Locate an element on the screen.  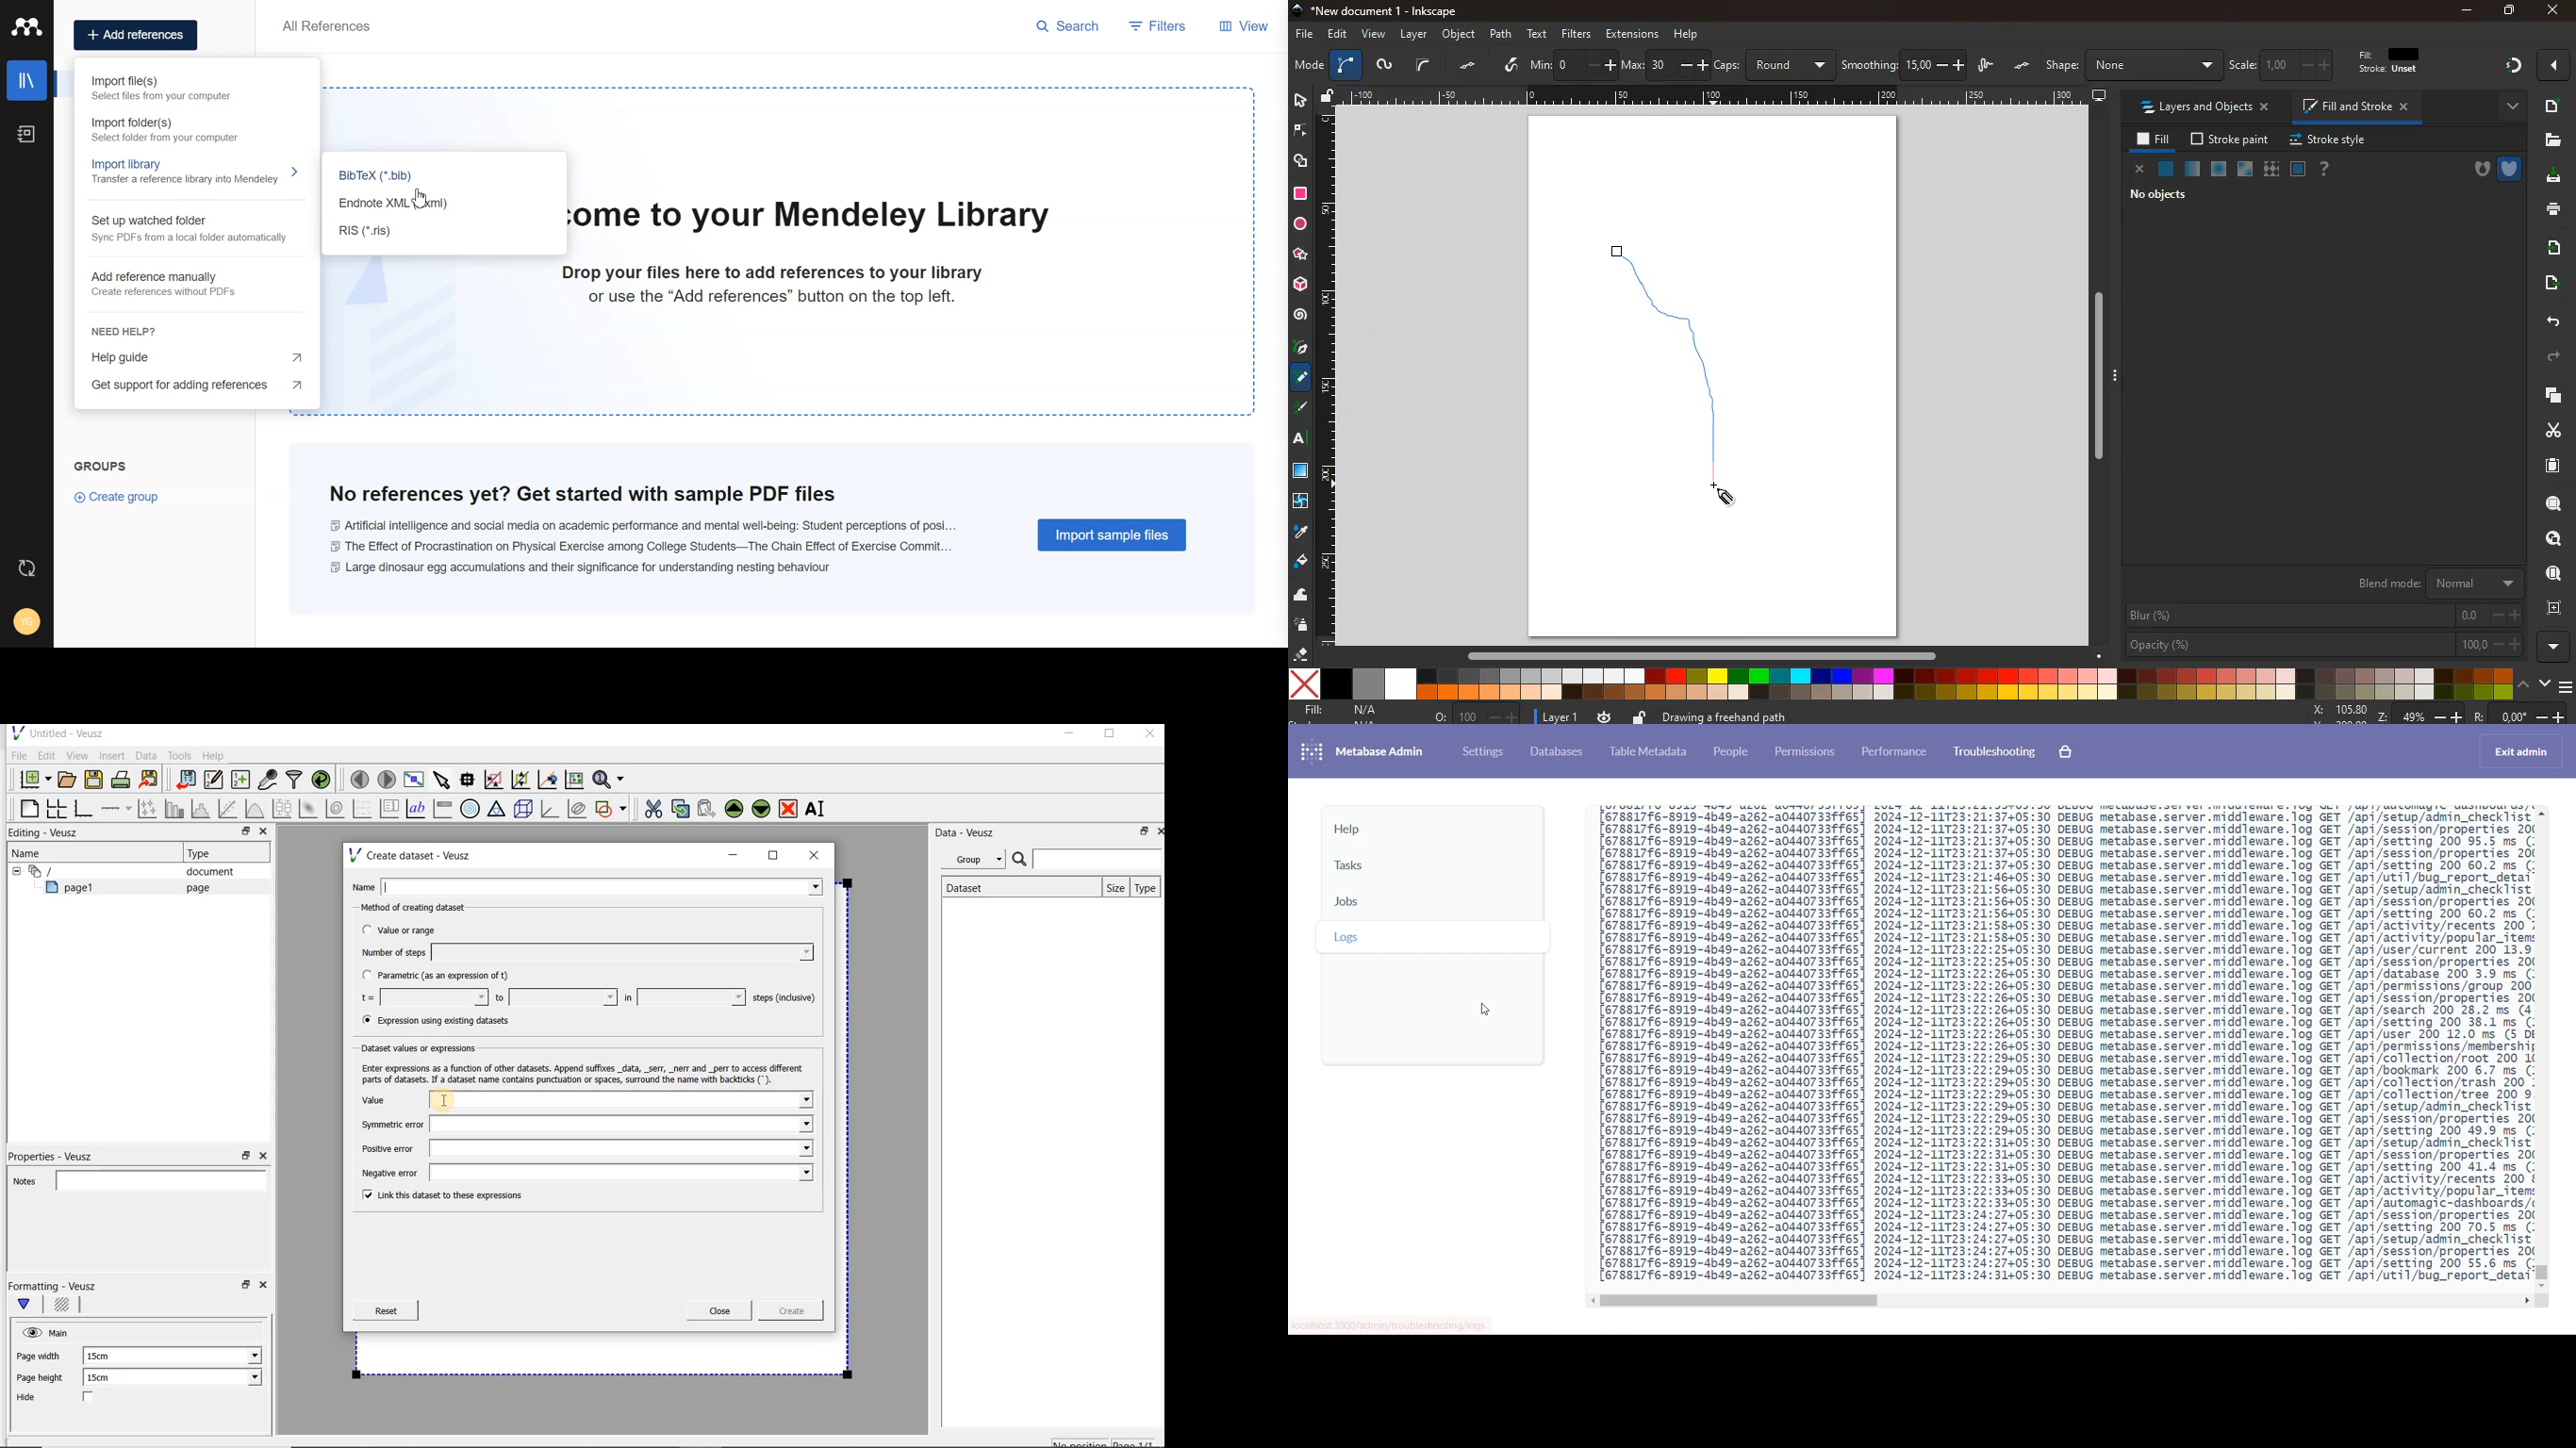
Encode XML(*xml) is located at coordinates (431, 206).